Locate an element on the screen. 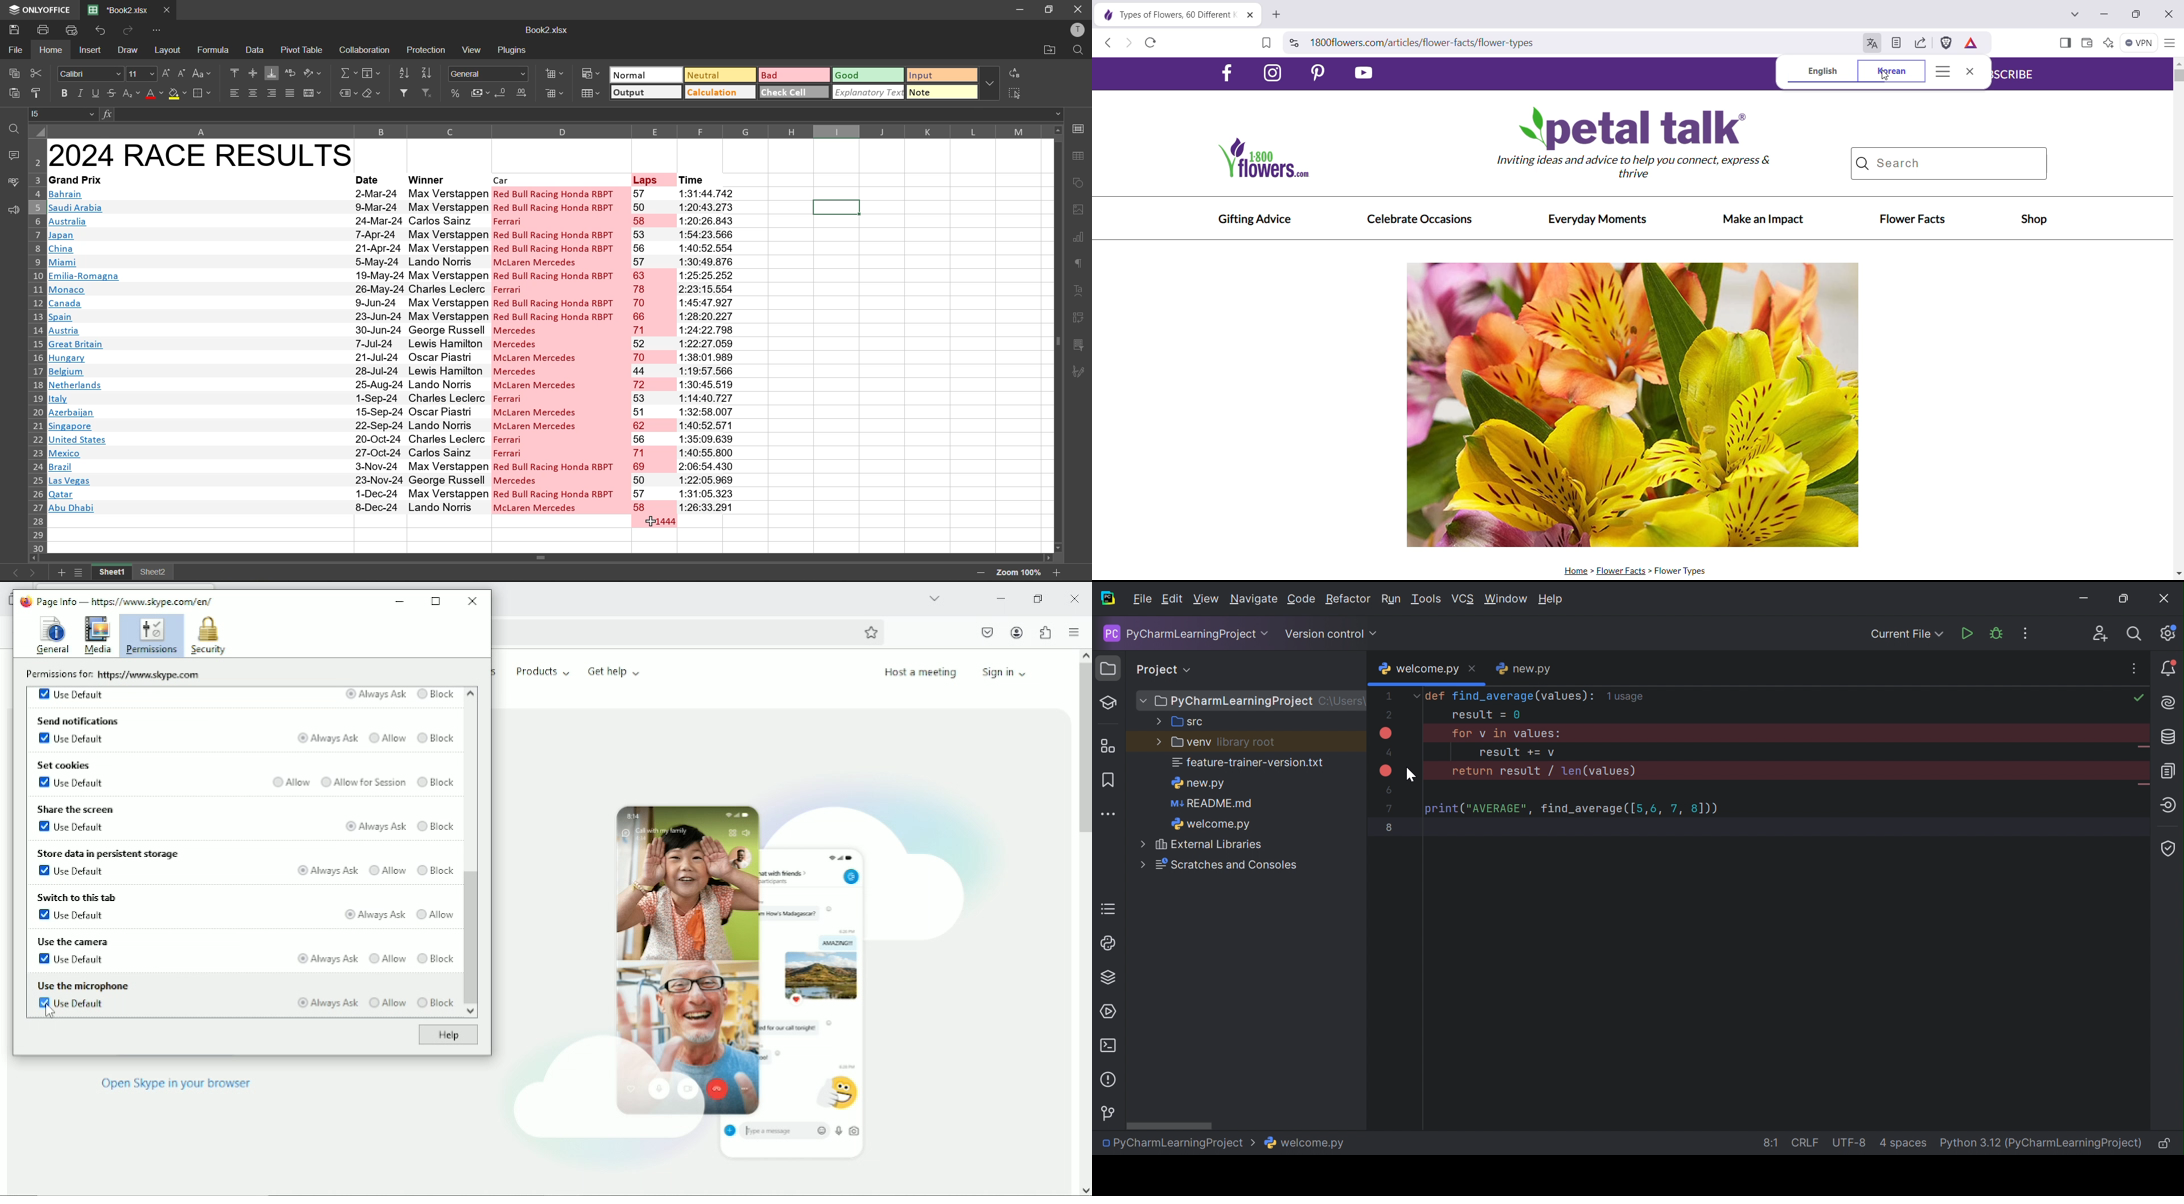 The width and height of the screenshot is (2184, 1204). decrease decimal is located at coordinates (502, 93).